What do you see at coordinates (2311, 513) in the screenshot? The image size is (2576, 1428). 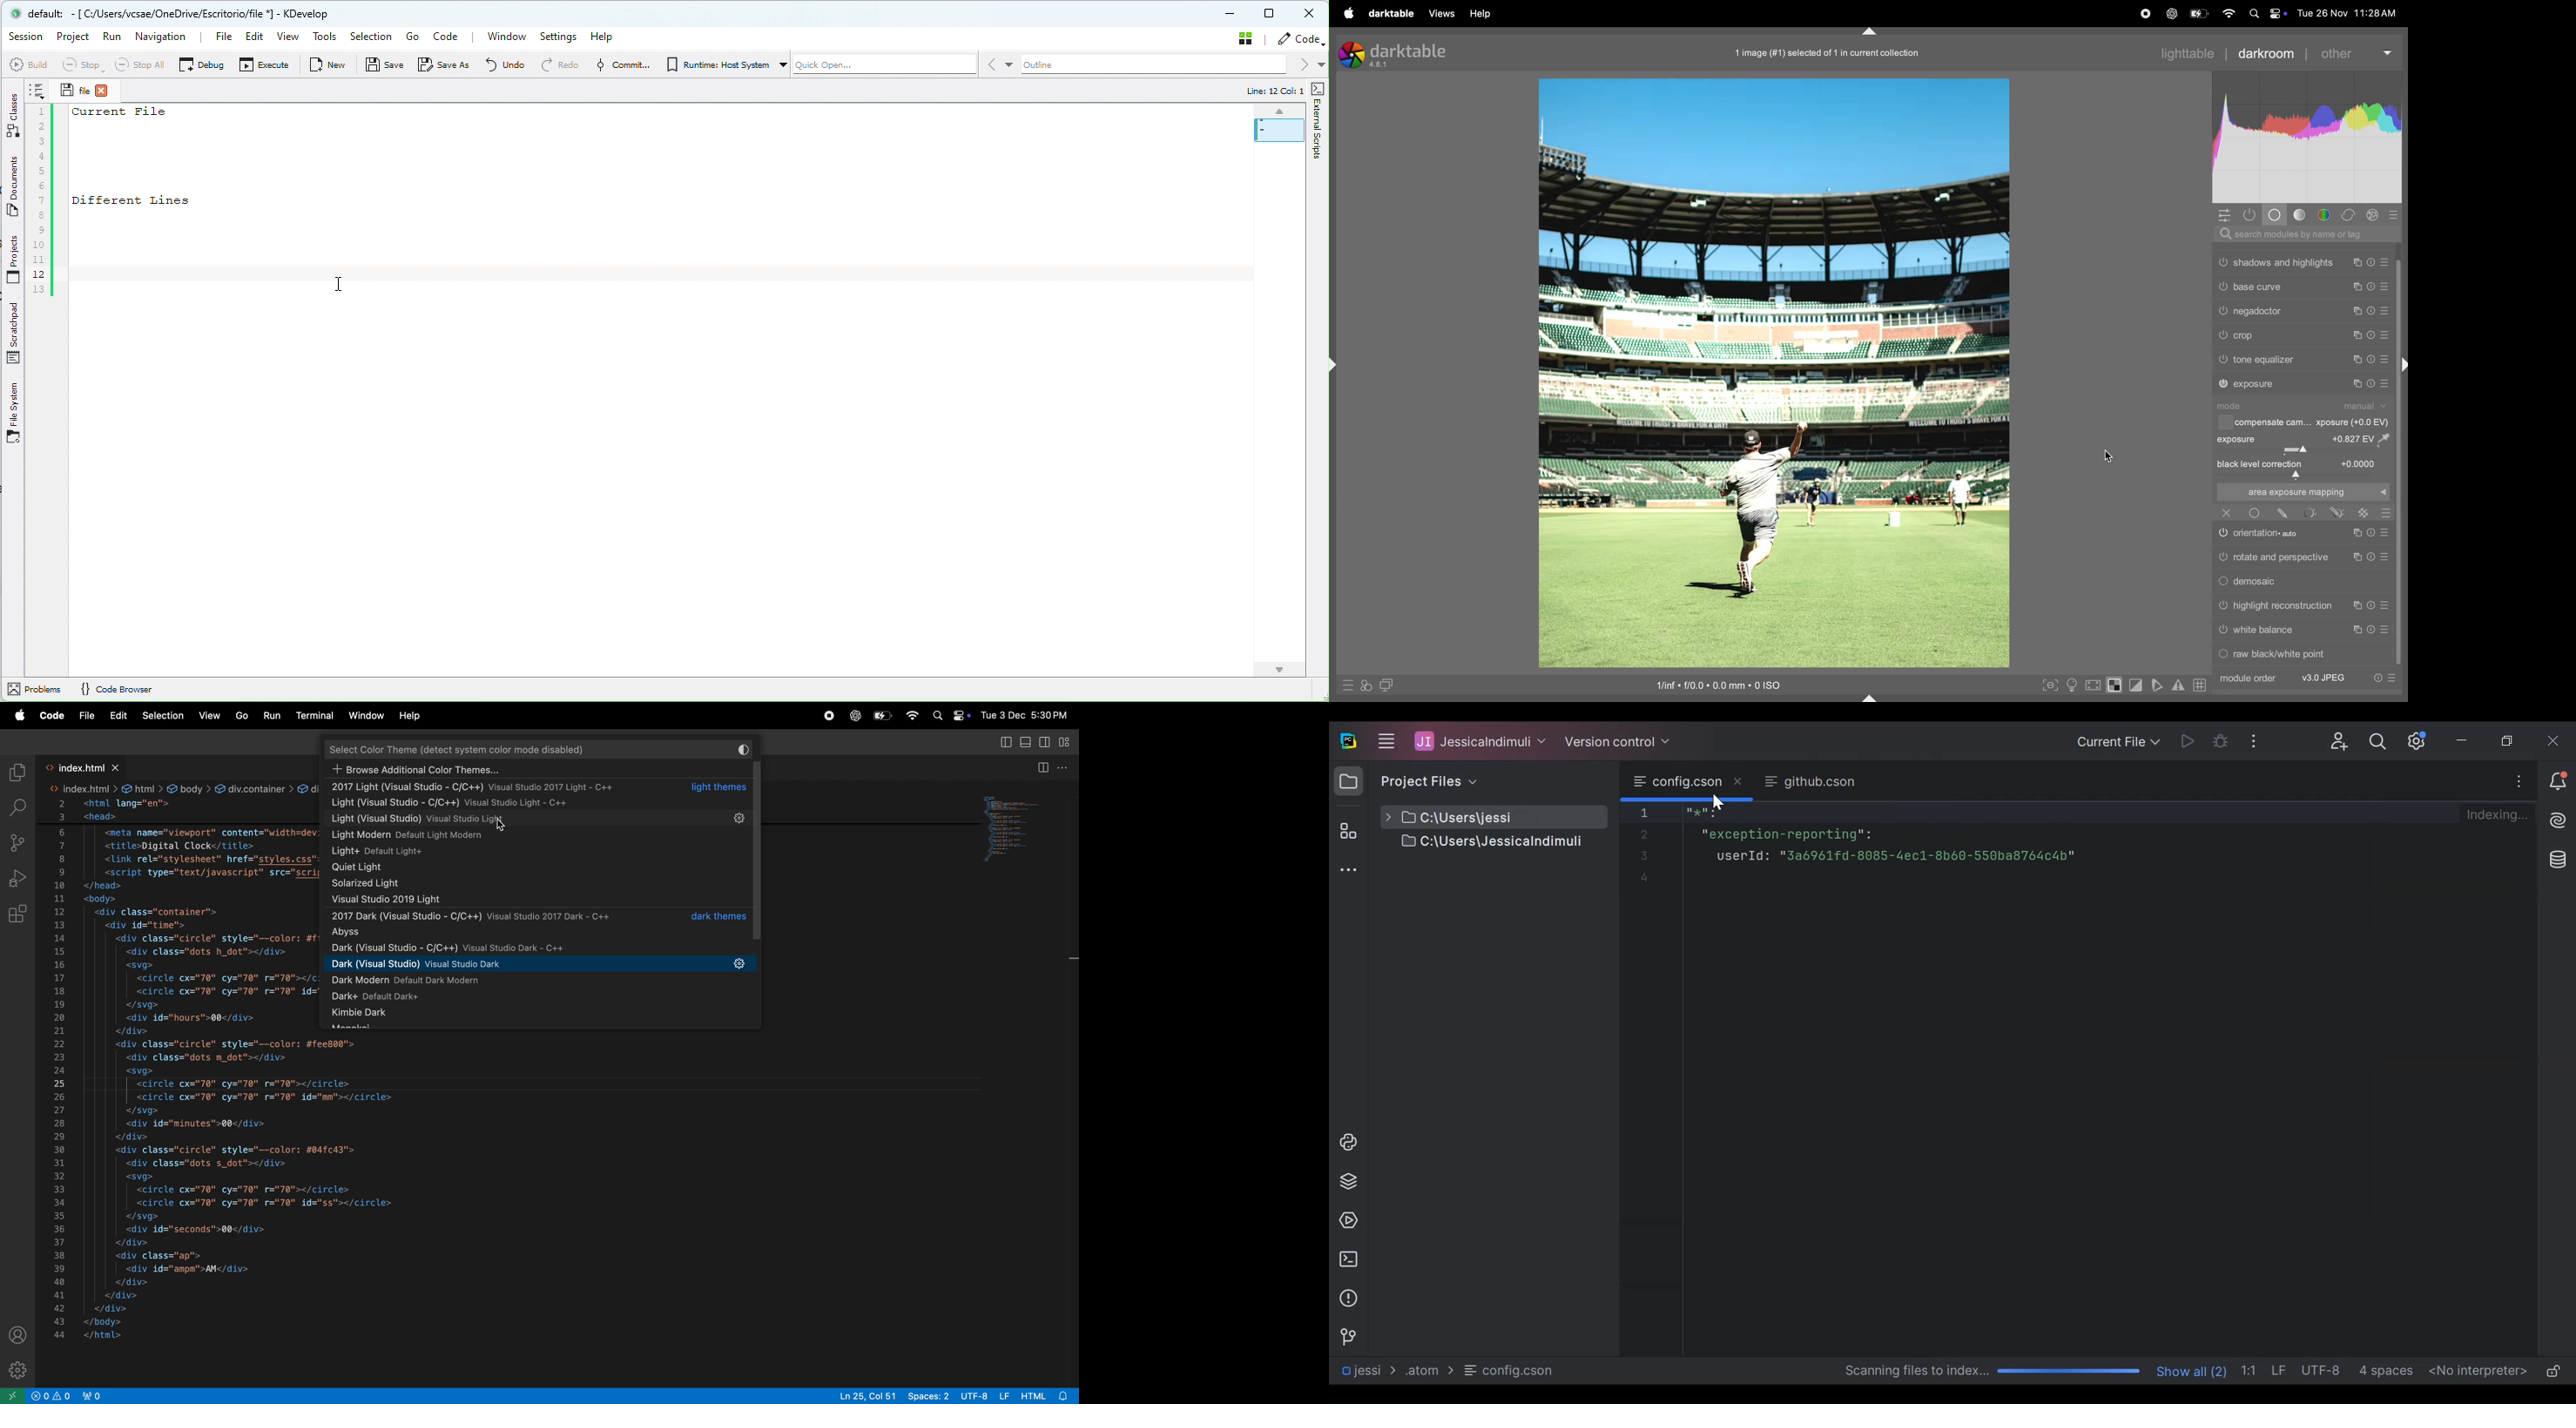 I see `tool` at bounding box center [2311, 513].